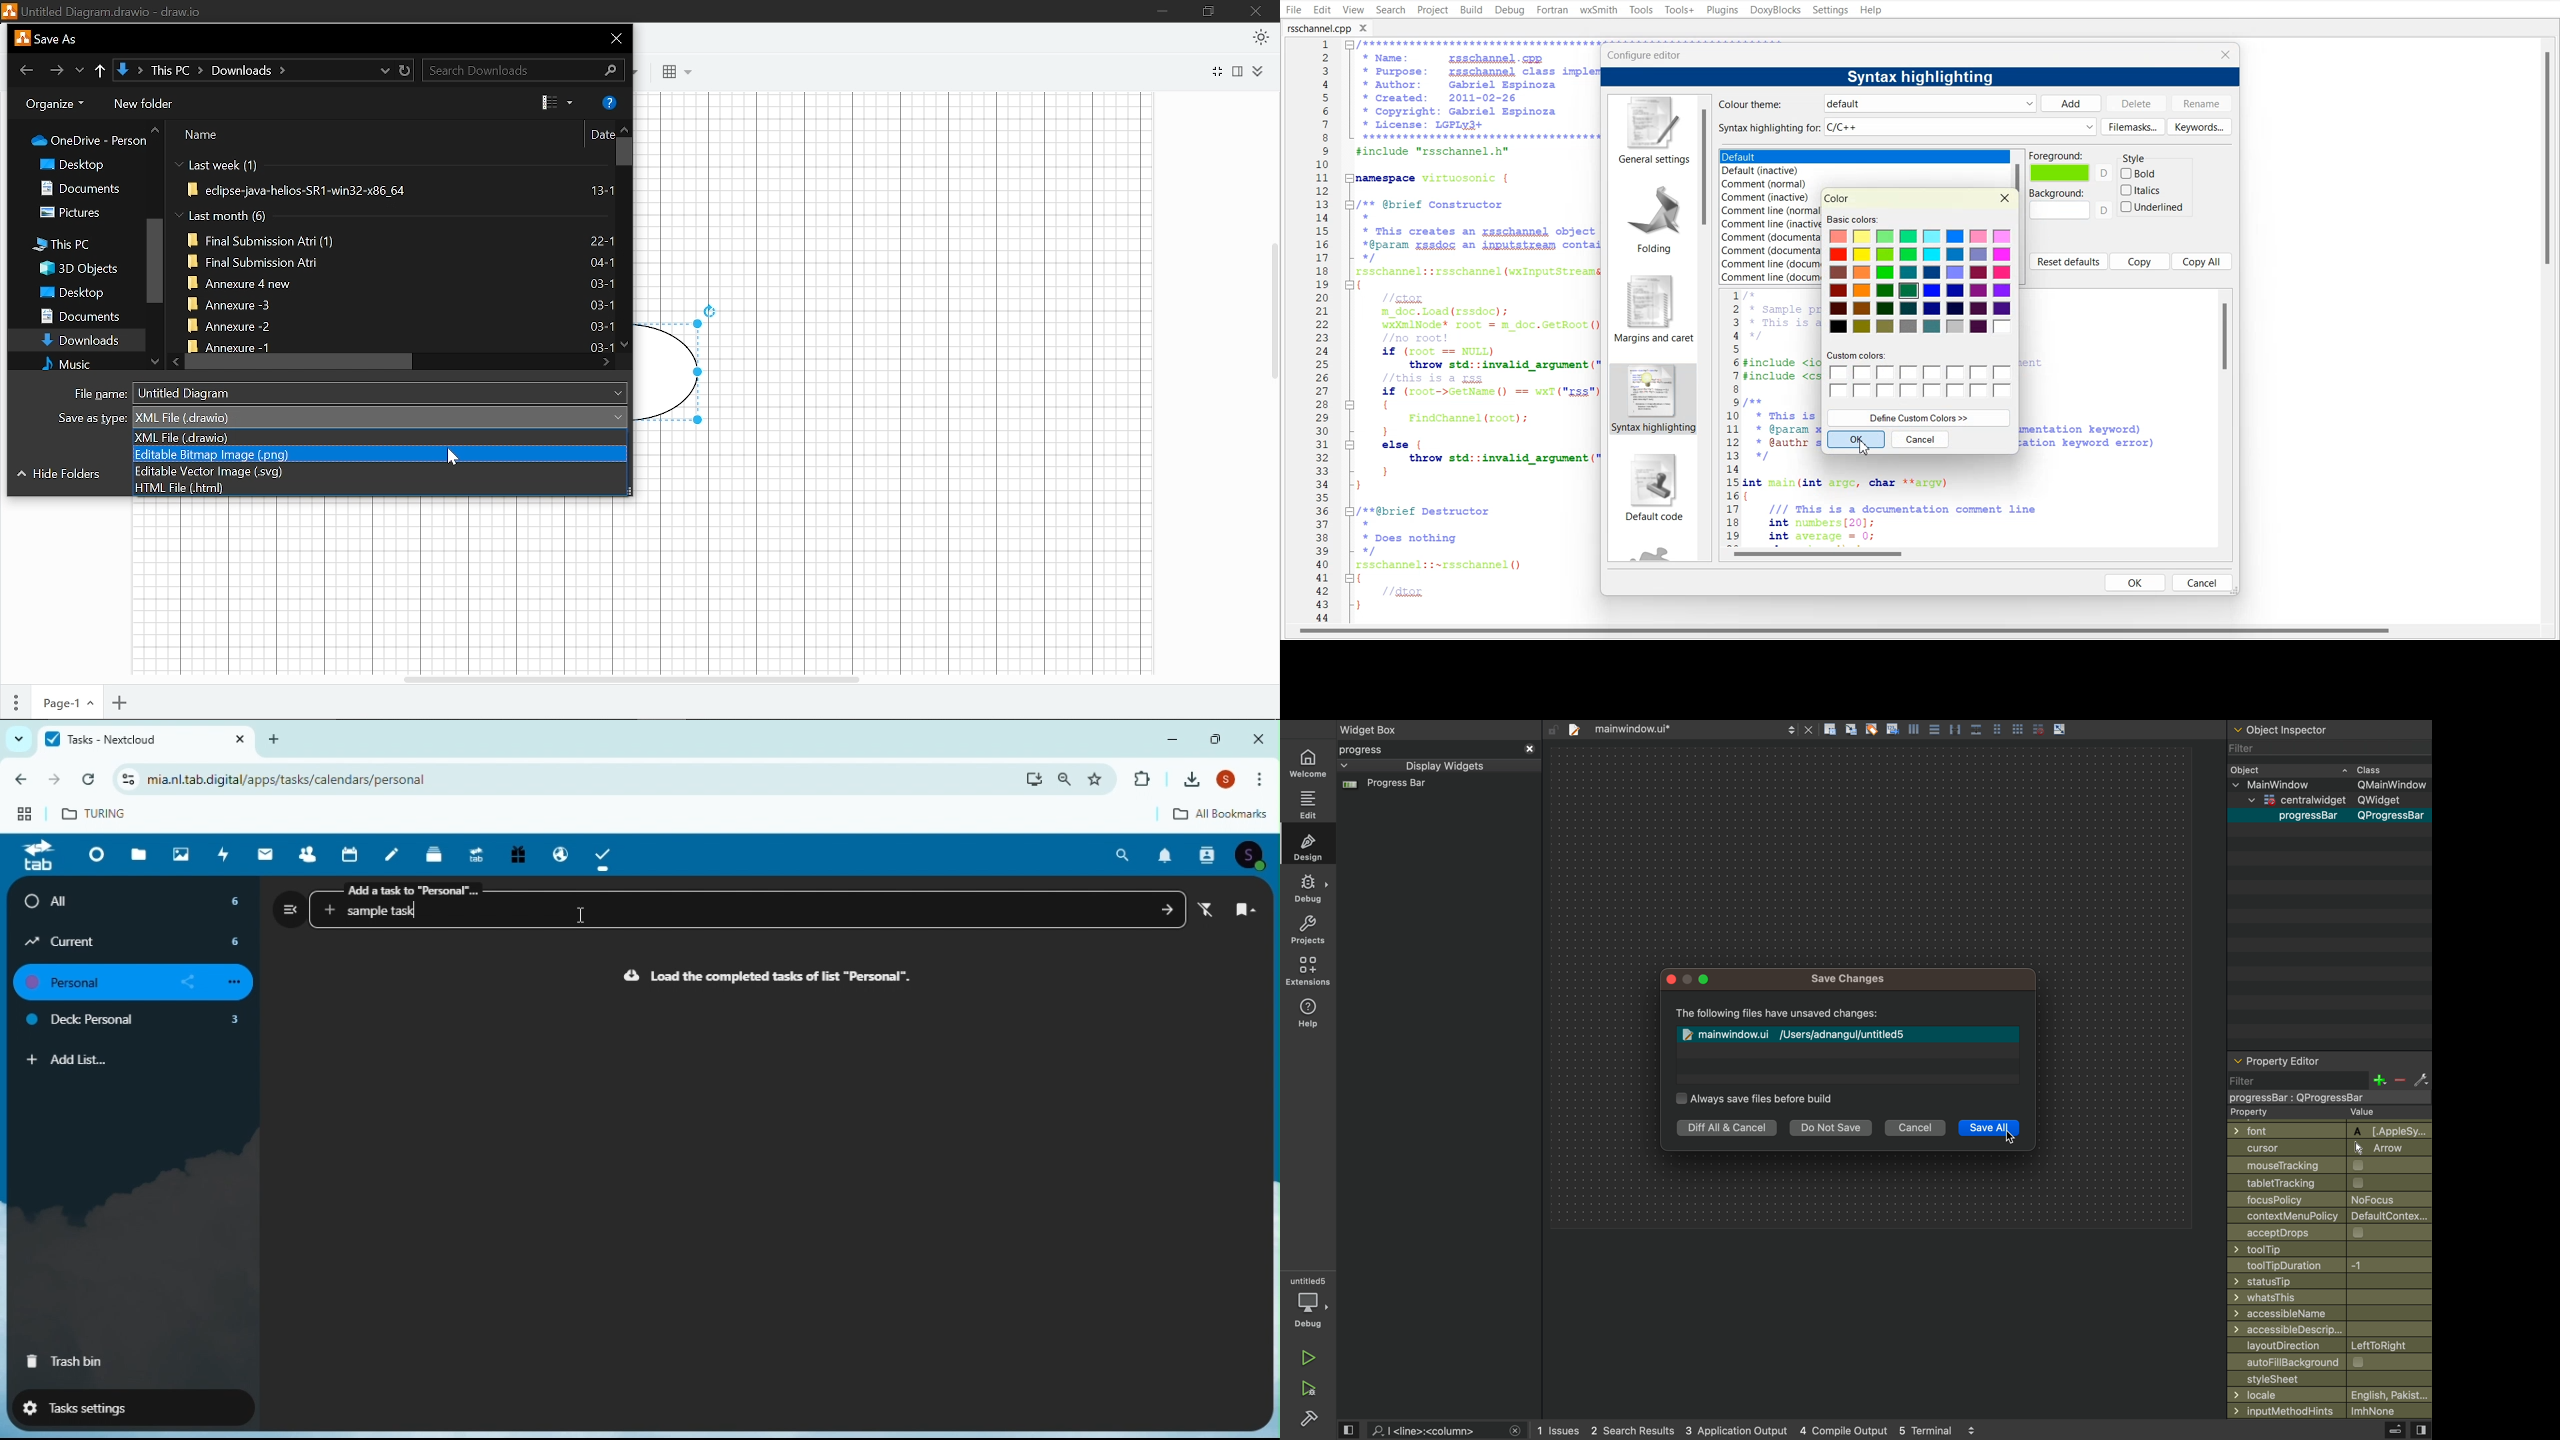 This screenshot has height=1456, width=2576. Describe the element at coordinates (1246, 911) in the screenshot. I see `Change sort order` at that location.